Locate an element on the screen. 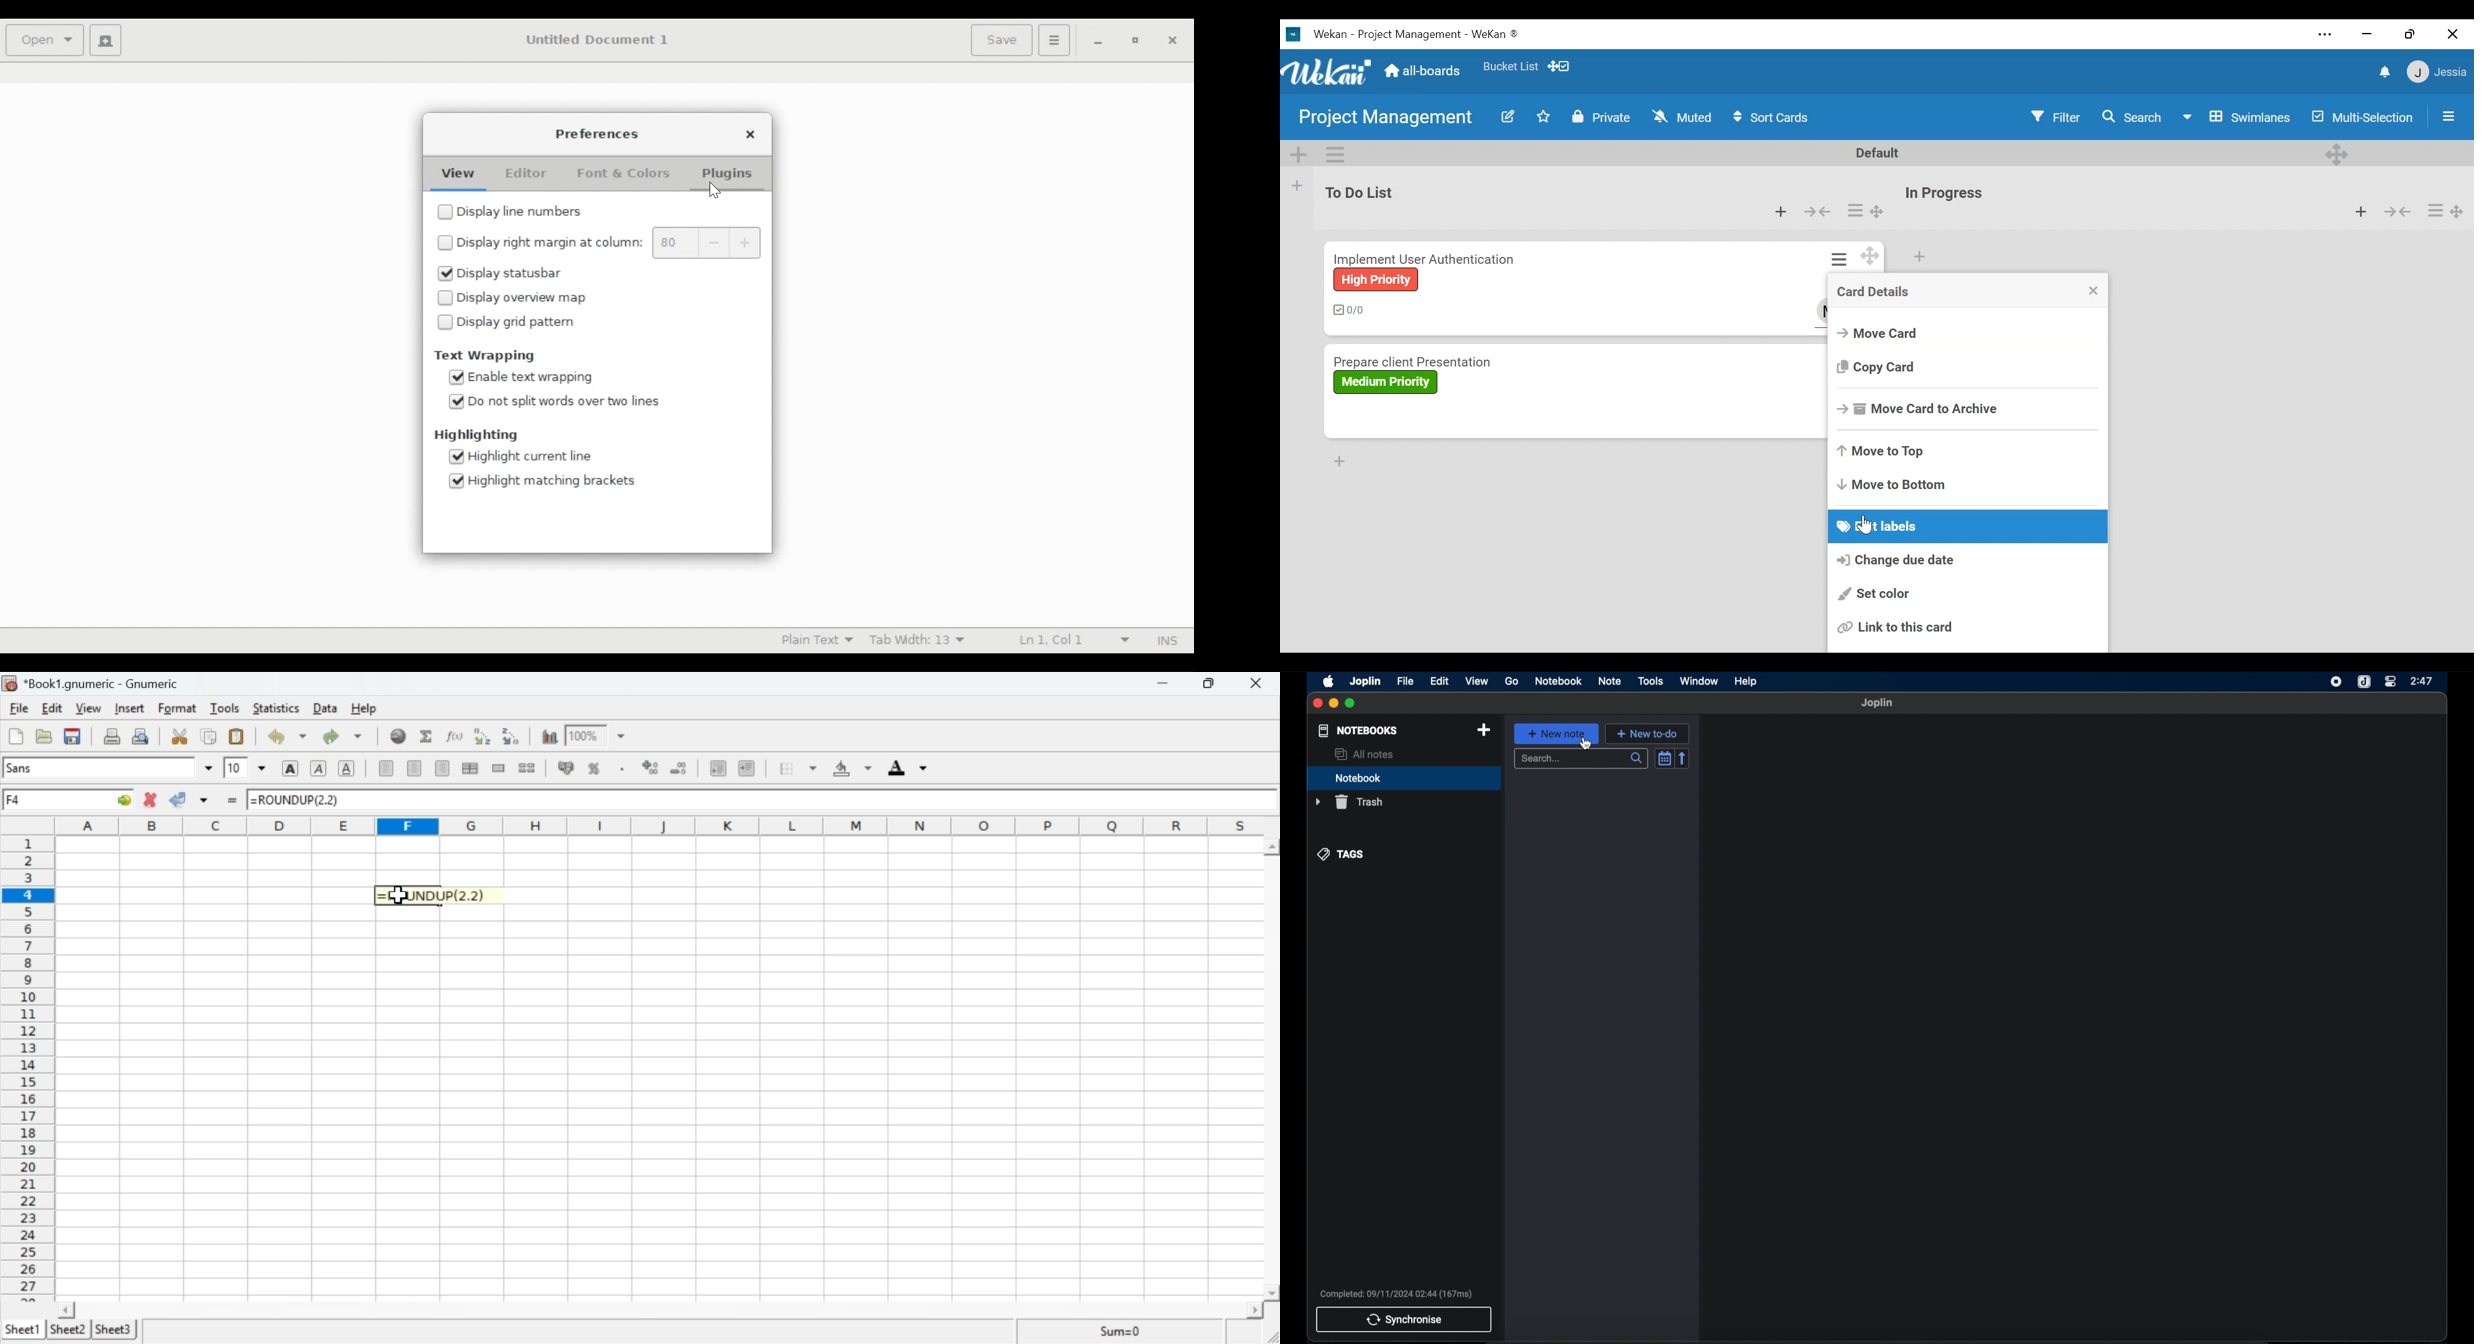 The width and height of the screenshot is (2492, 1344). file is located at coordinates (1405, 681).